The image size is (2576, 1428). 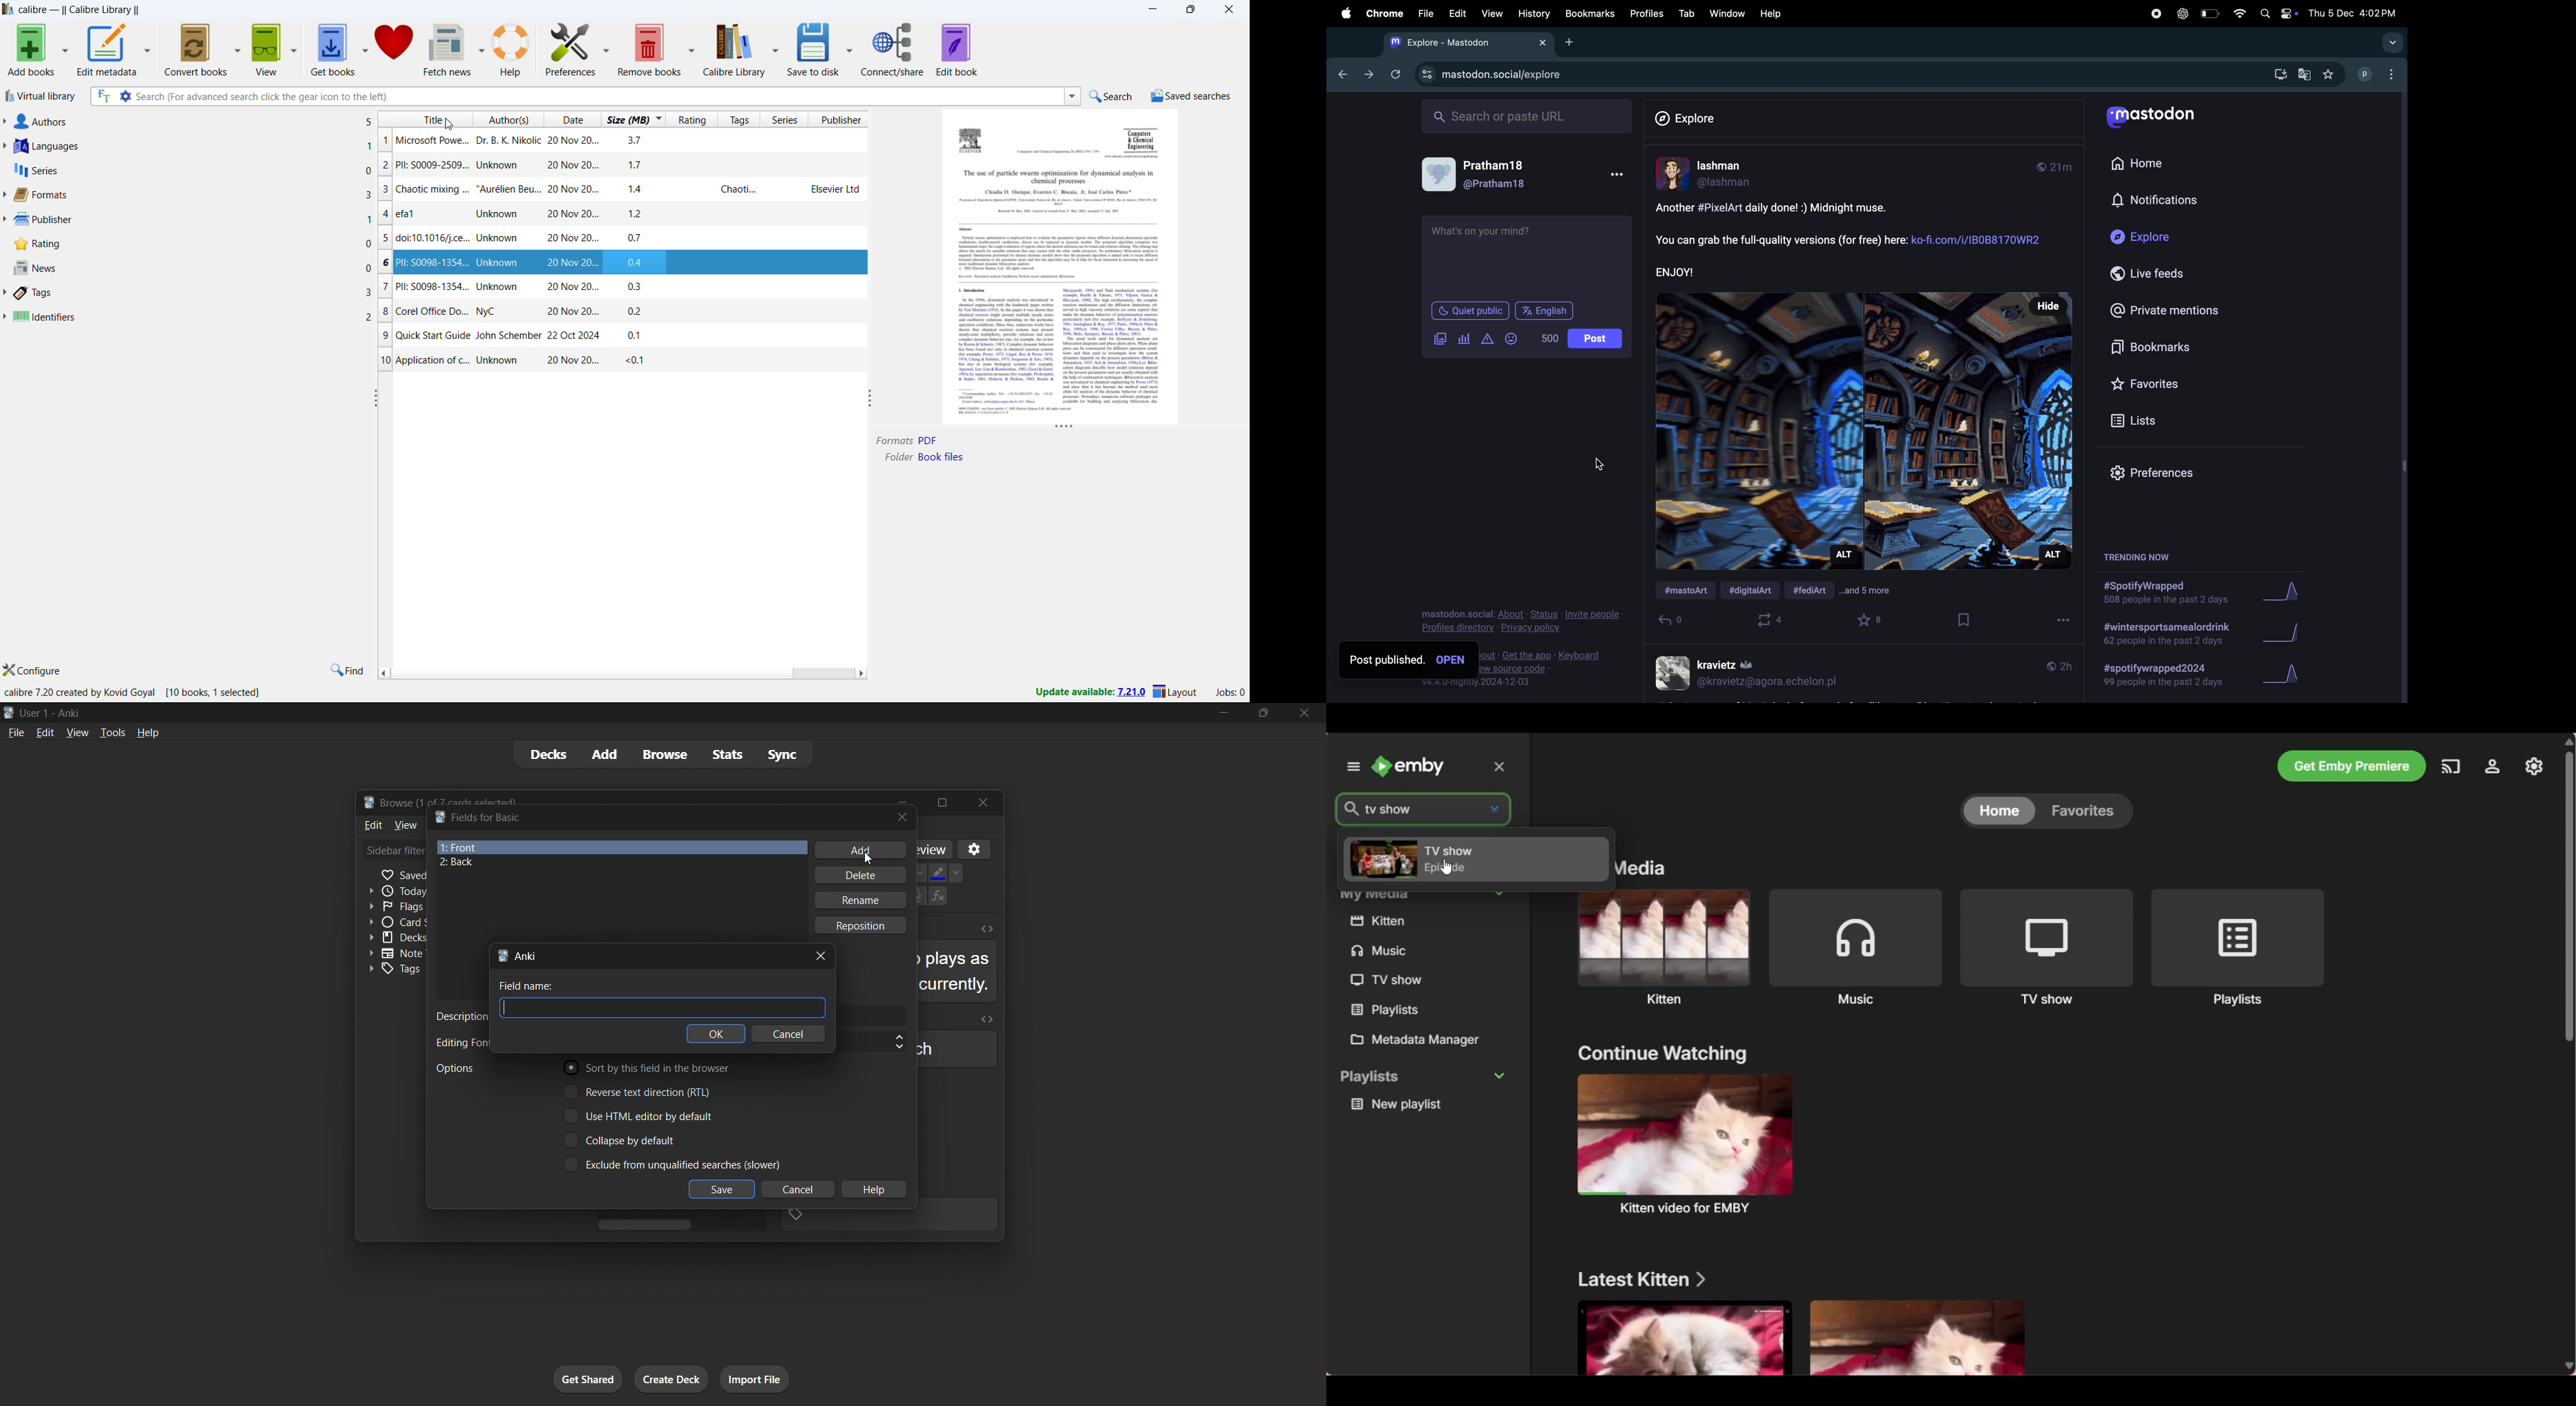 I want to click on poll, so click(x=1464, y=338).